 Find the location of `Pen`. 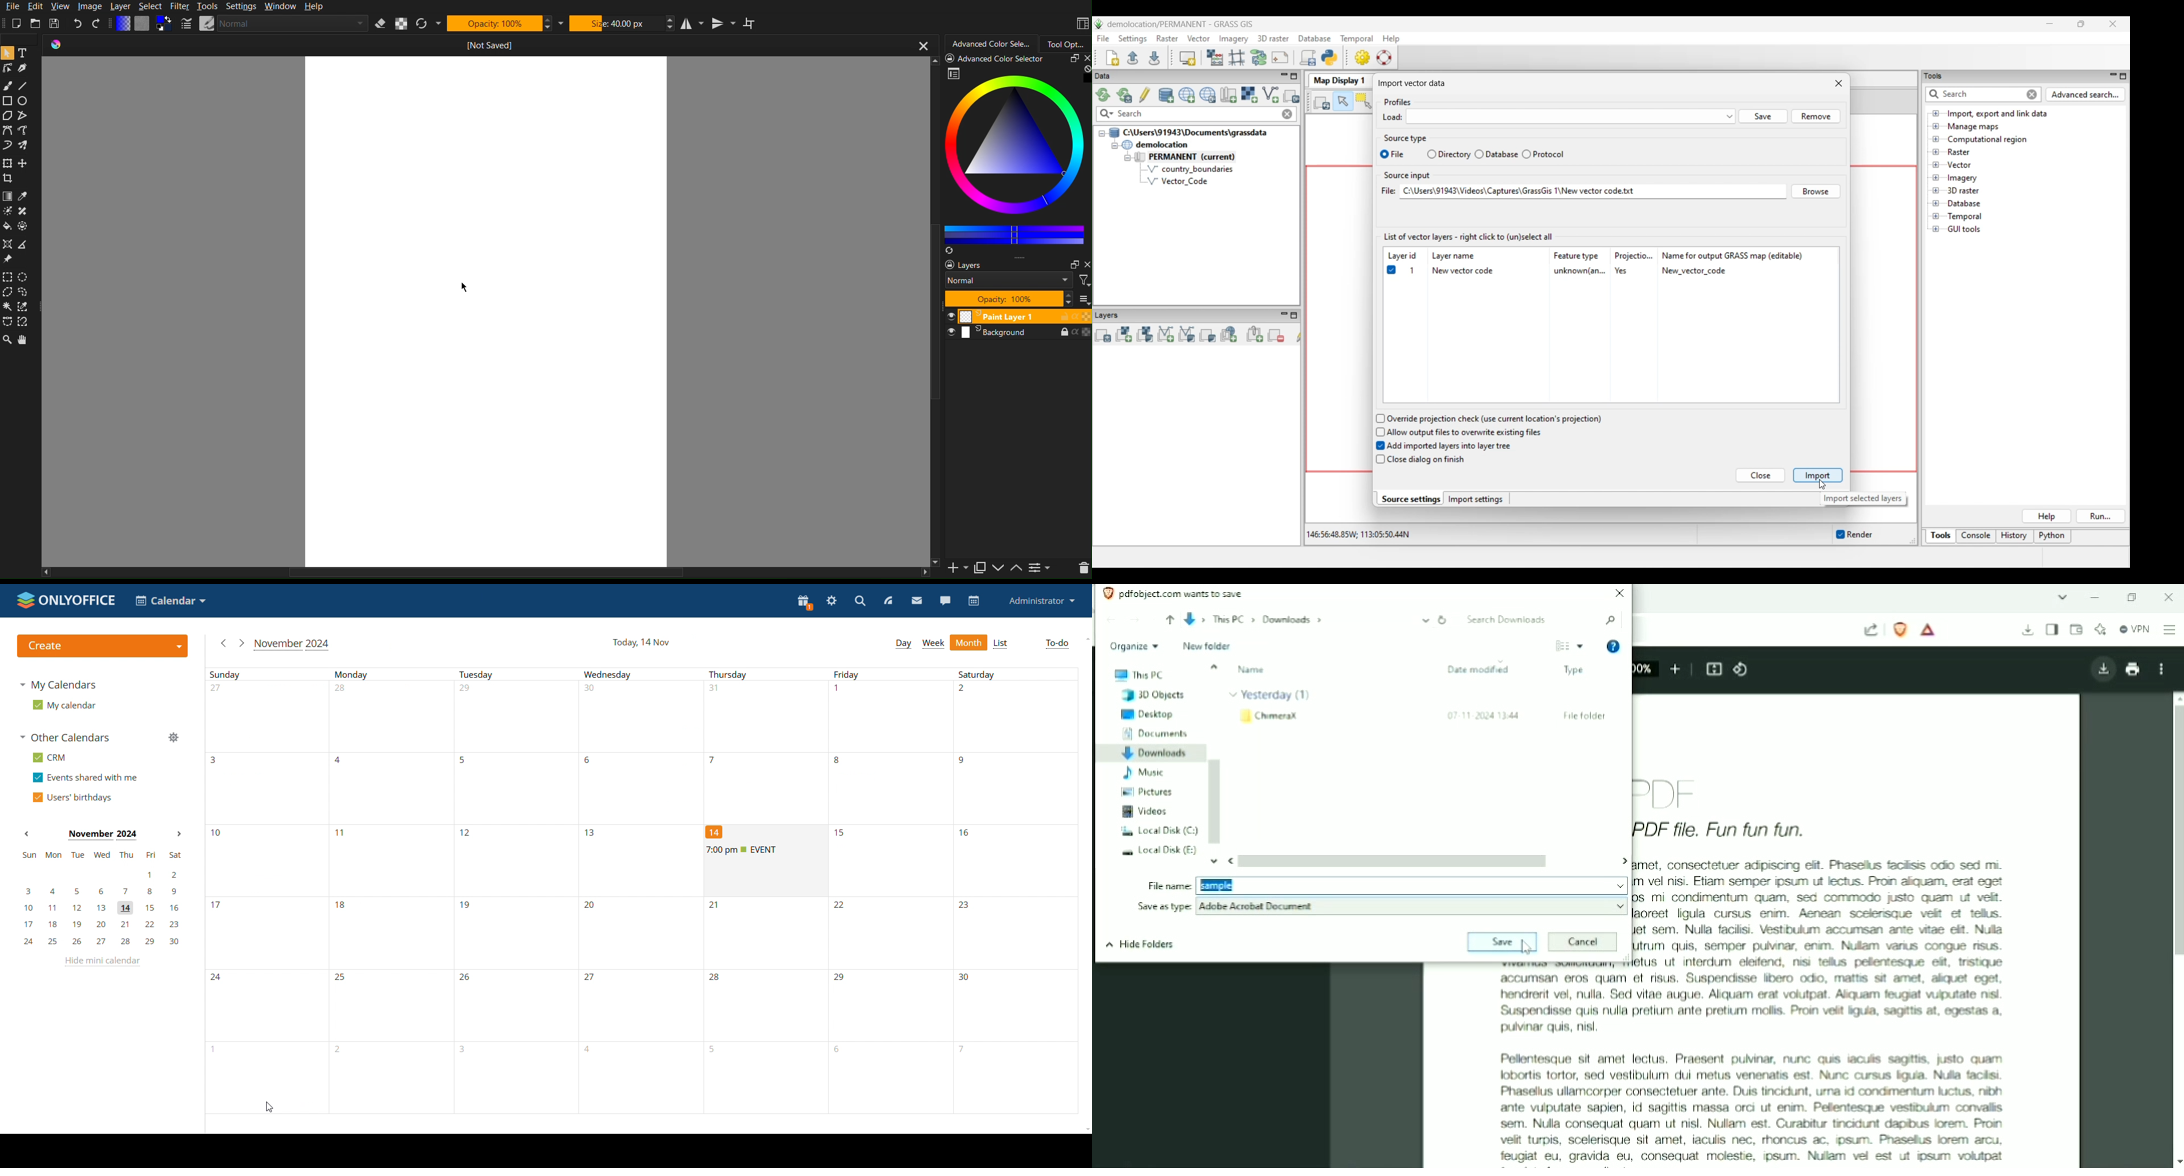

Pen is located at coordinates (23, 68).